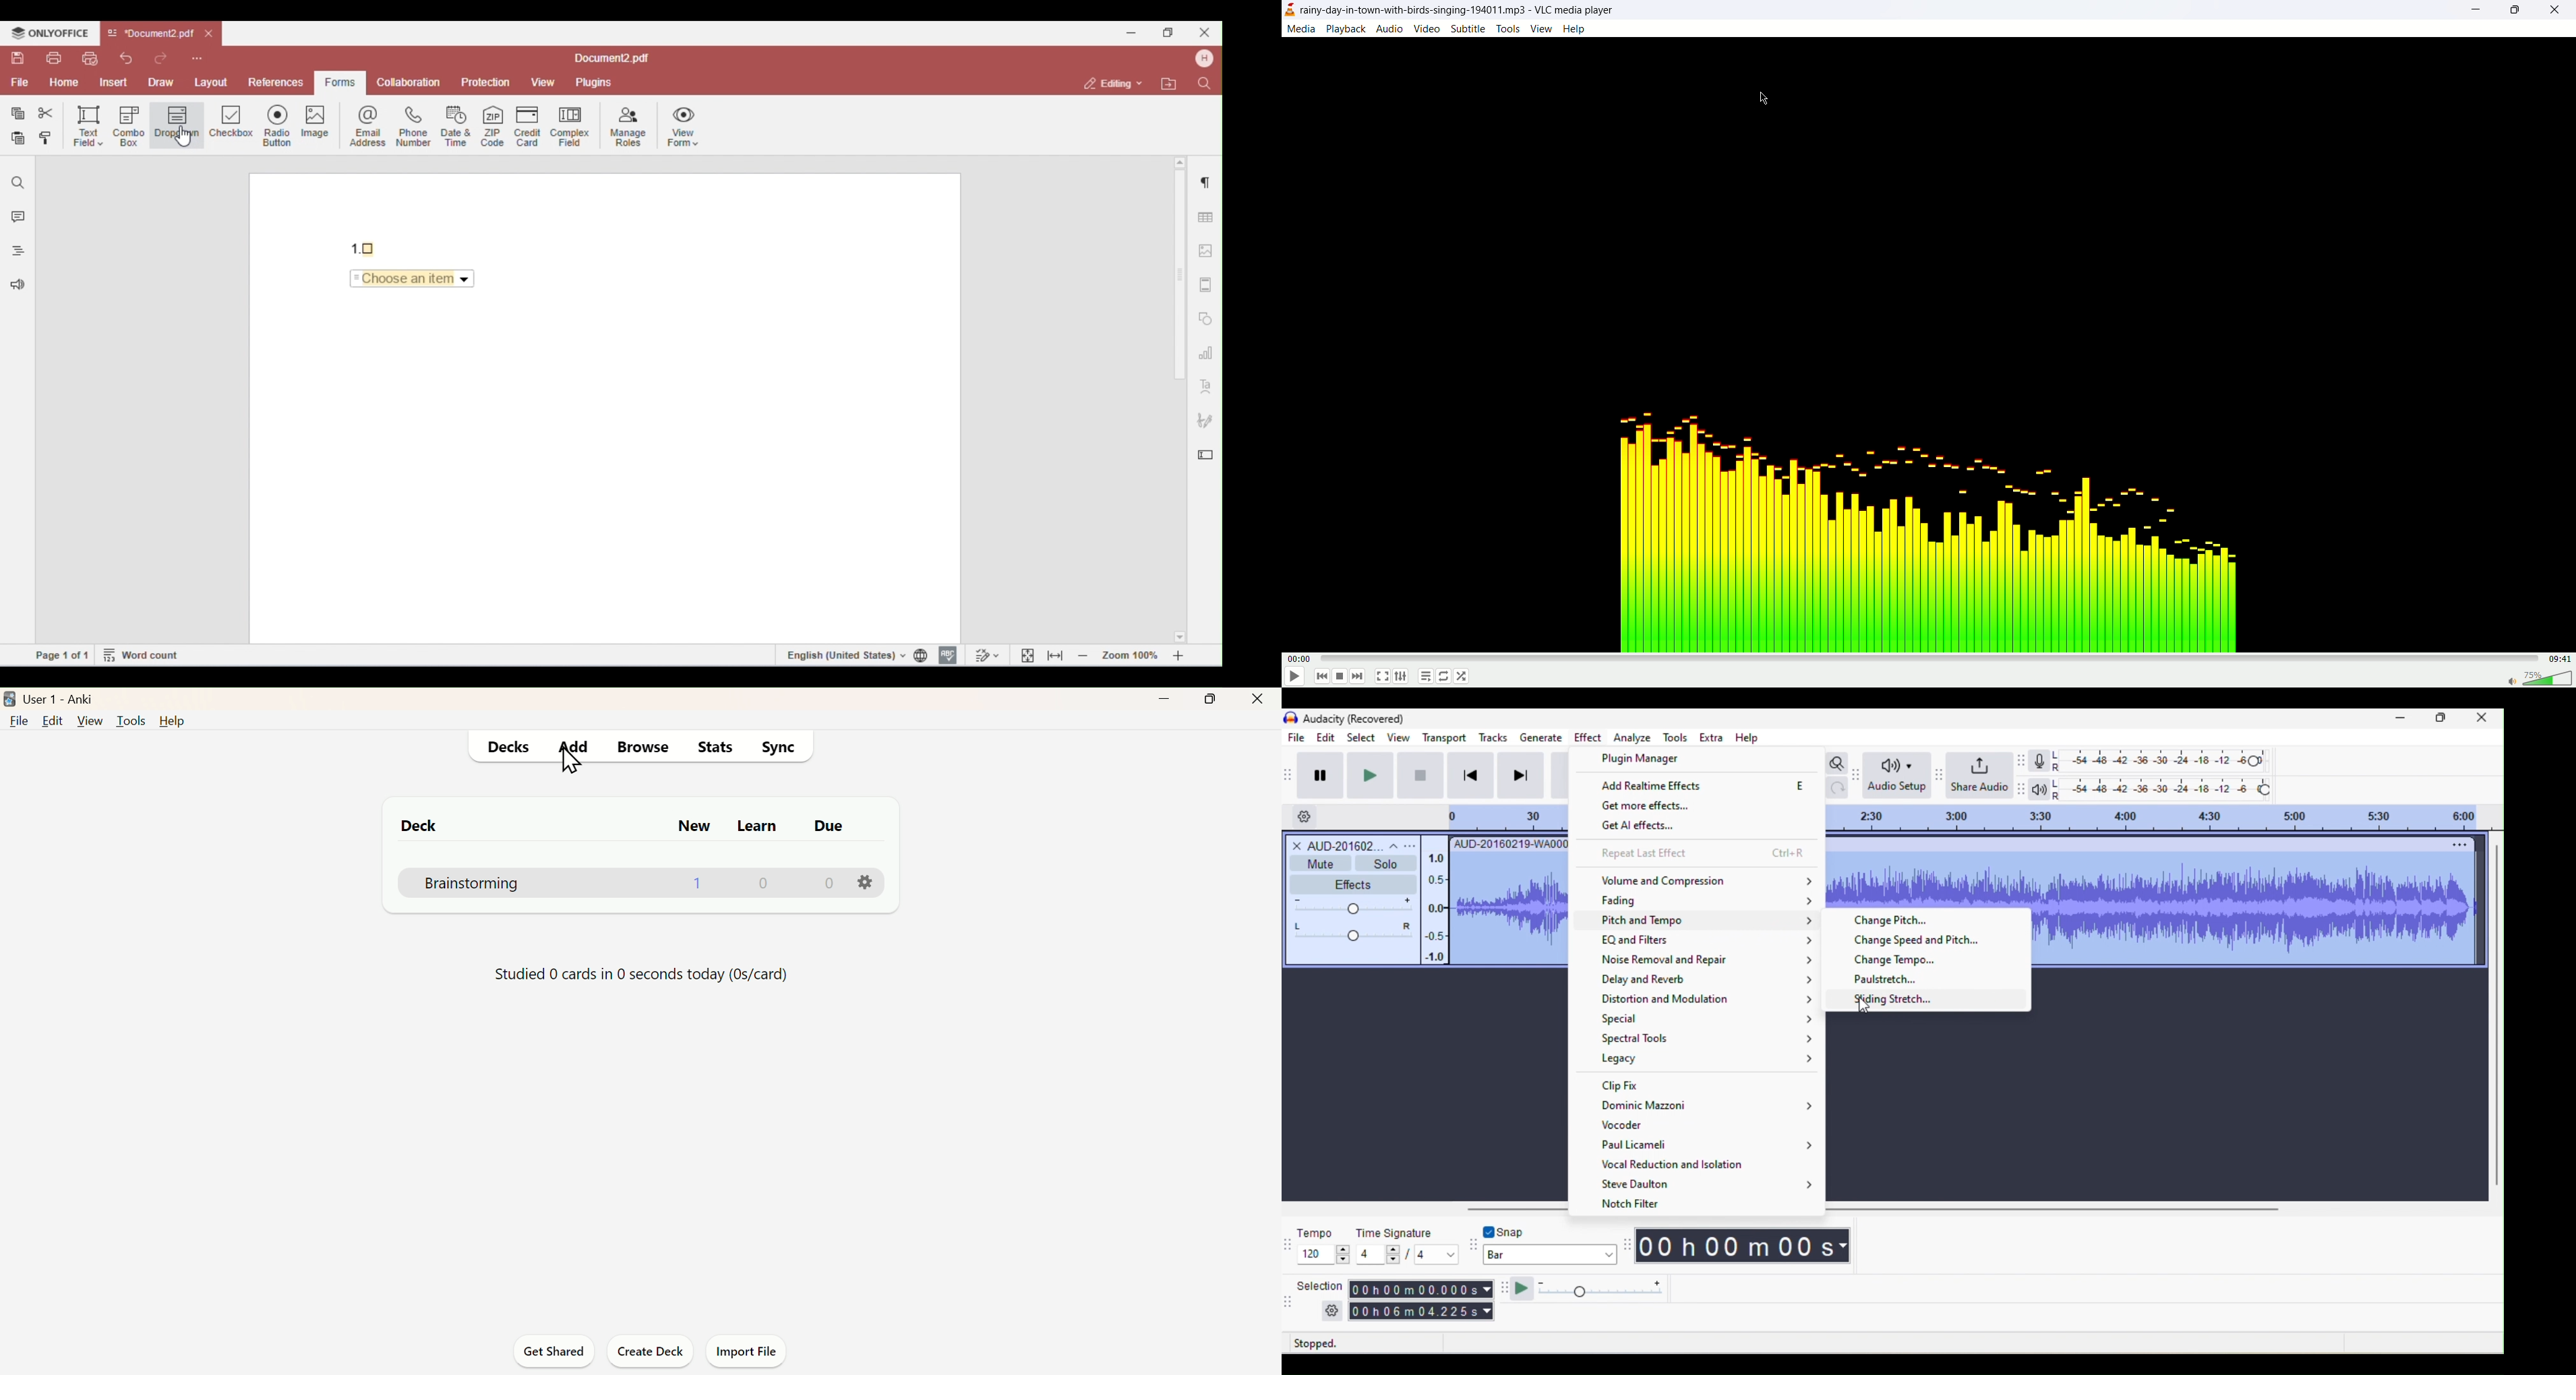 This screenshot has height=1400, width=2576. I want to click on audio setup, so click(1896, 775).